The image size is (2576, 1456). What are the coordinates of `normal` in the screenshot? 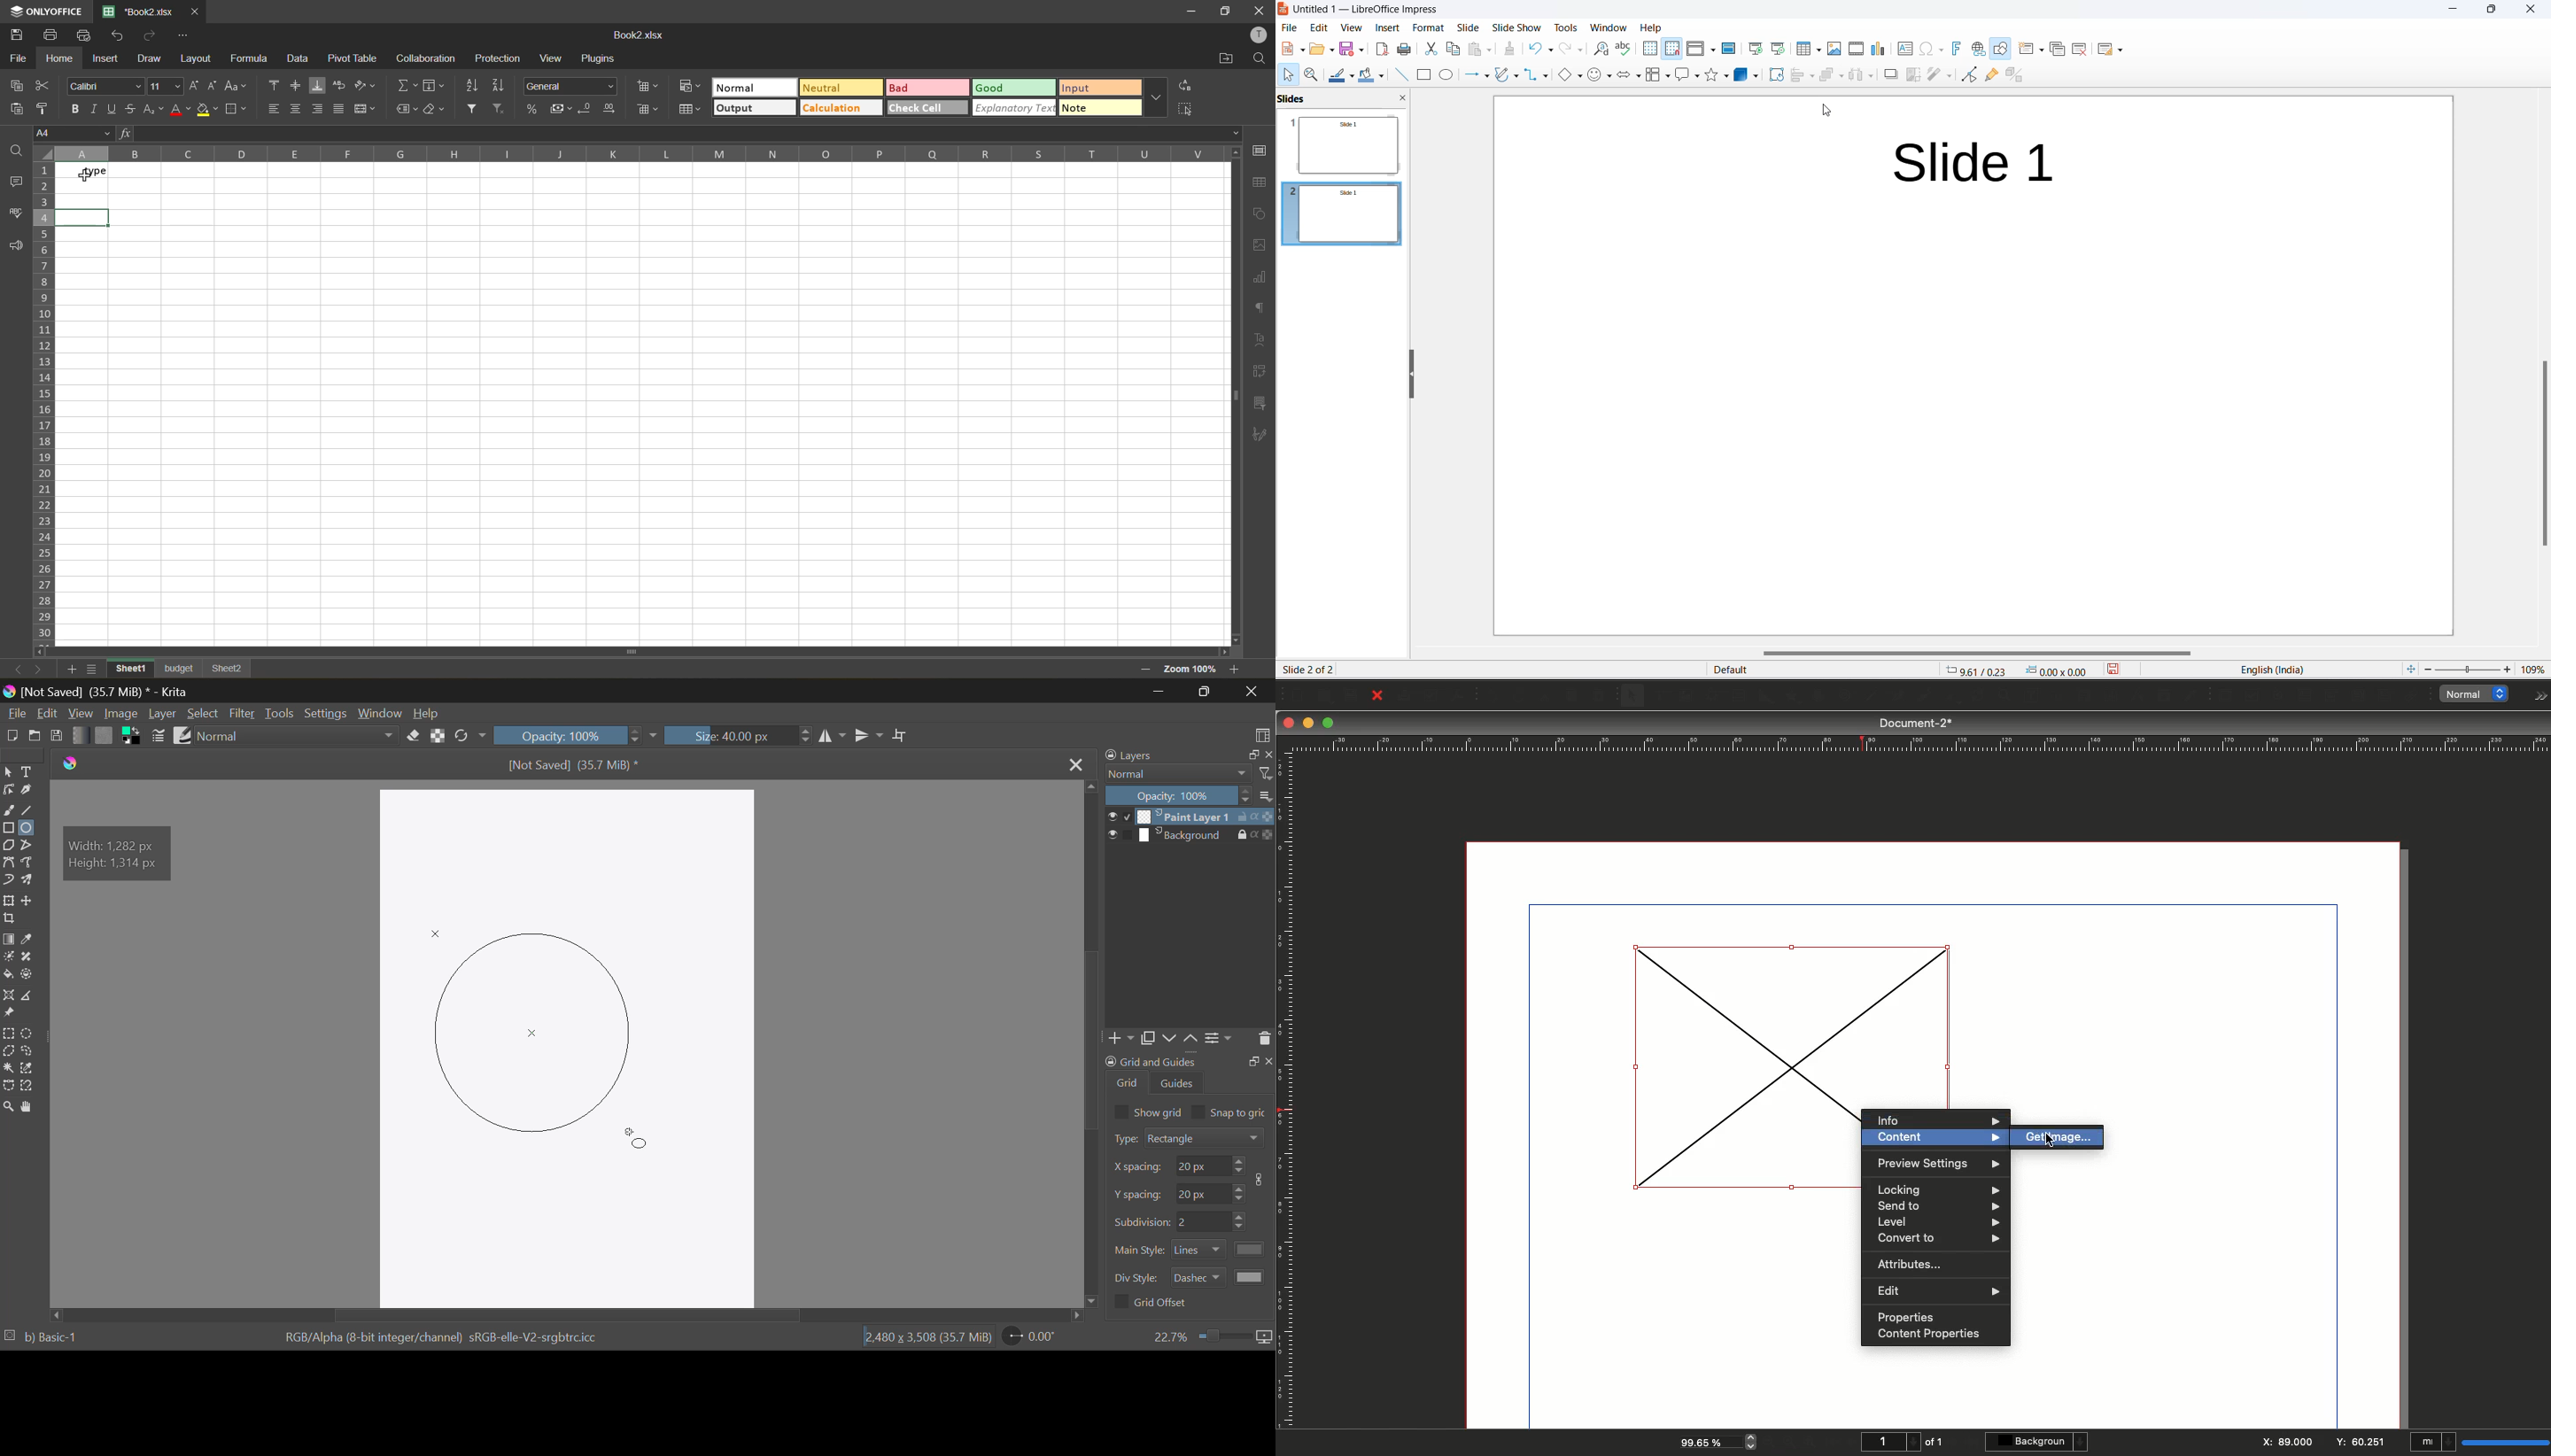 It's located at (754, 89).